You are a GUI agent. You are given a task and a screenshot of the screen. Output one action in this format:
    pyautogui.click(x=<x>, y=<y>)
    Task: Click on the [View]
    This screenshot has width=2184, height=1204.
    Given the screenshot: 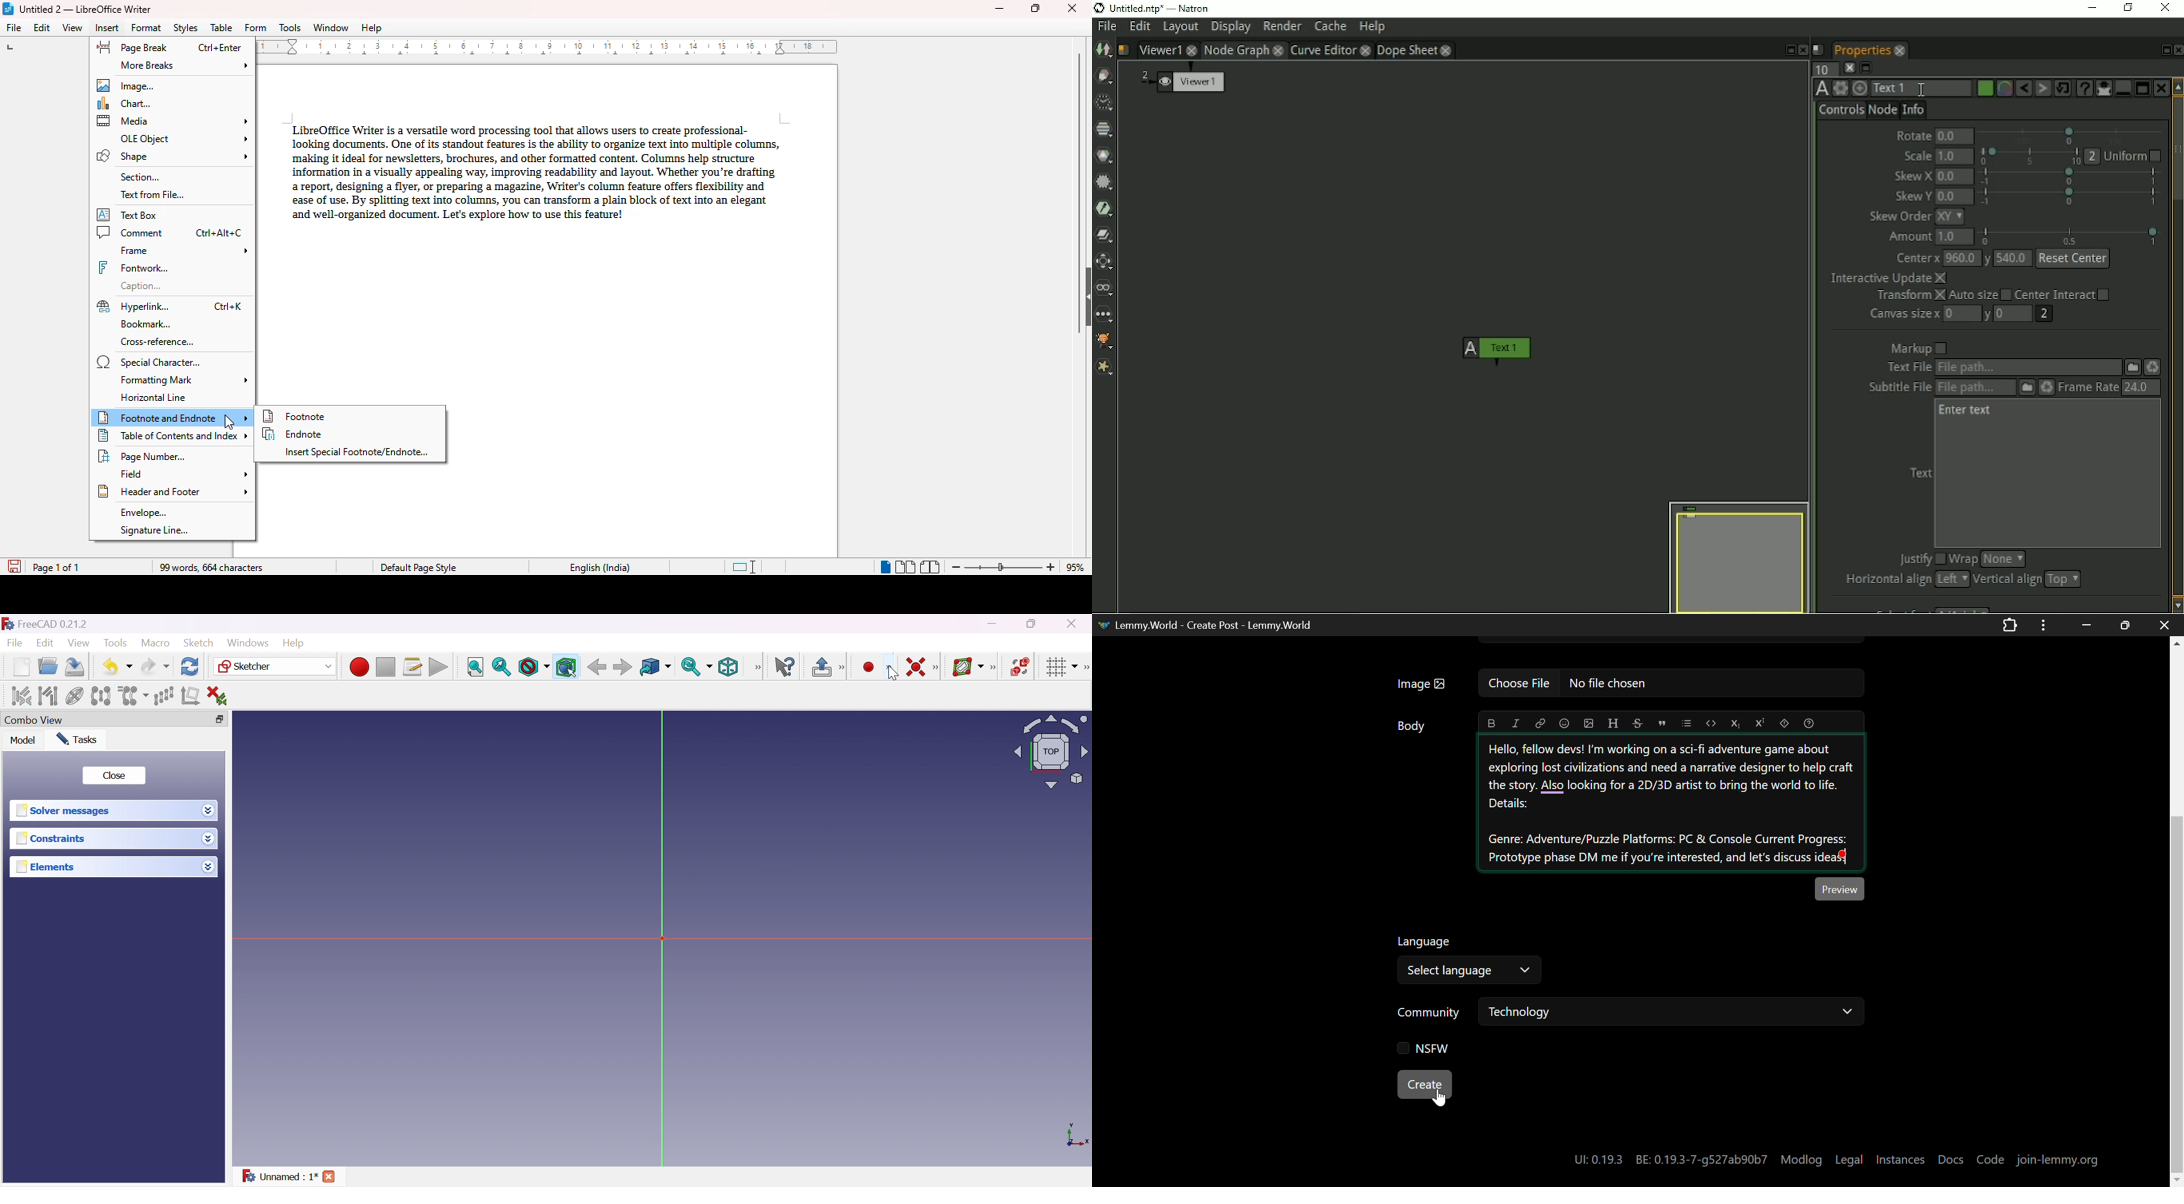 What is the action you would take?
    pyautogui.click(x=756, y=668)
    